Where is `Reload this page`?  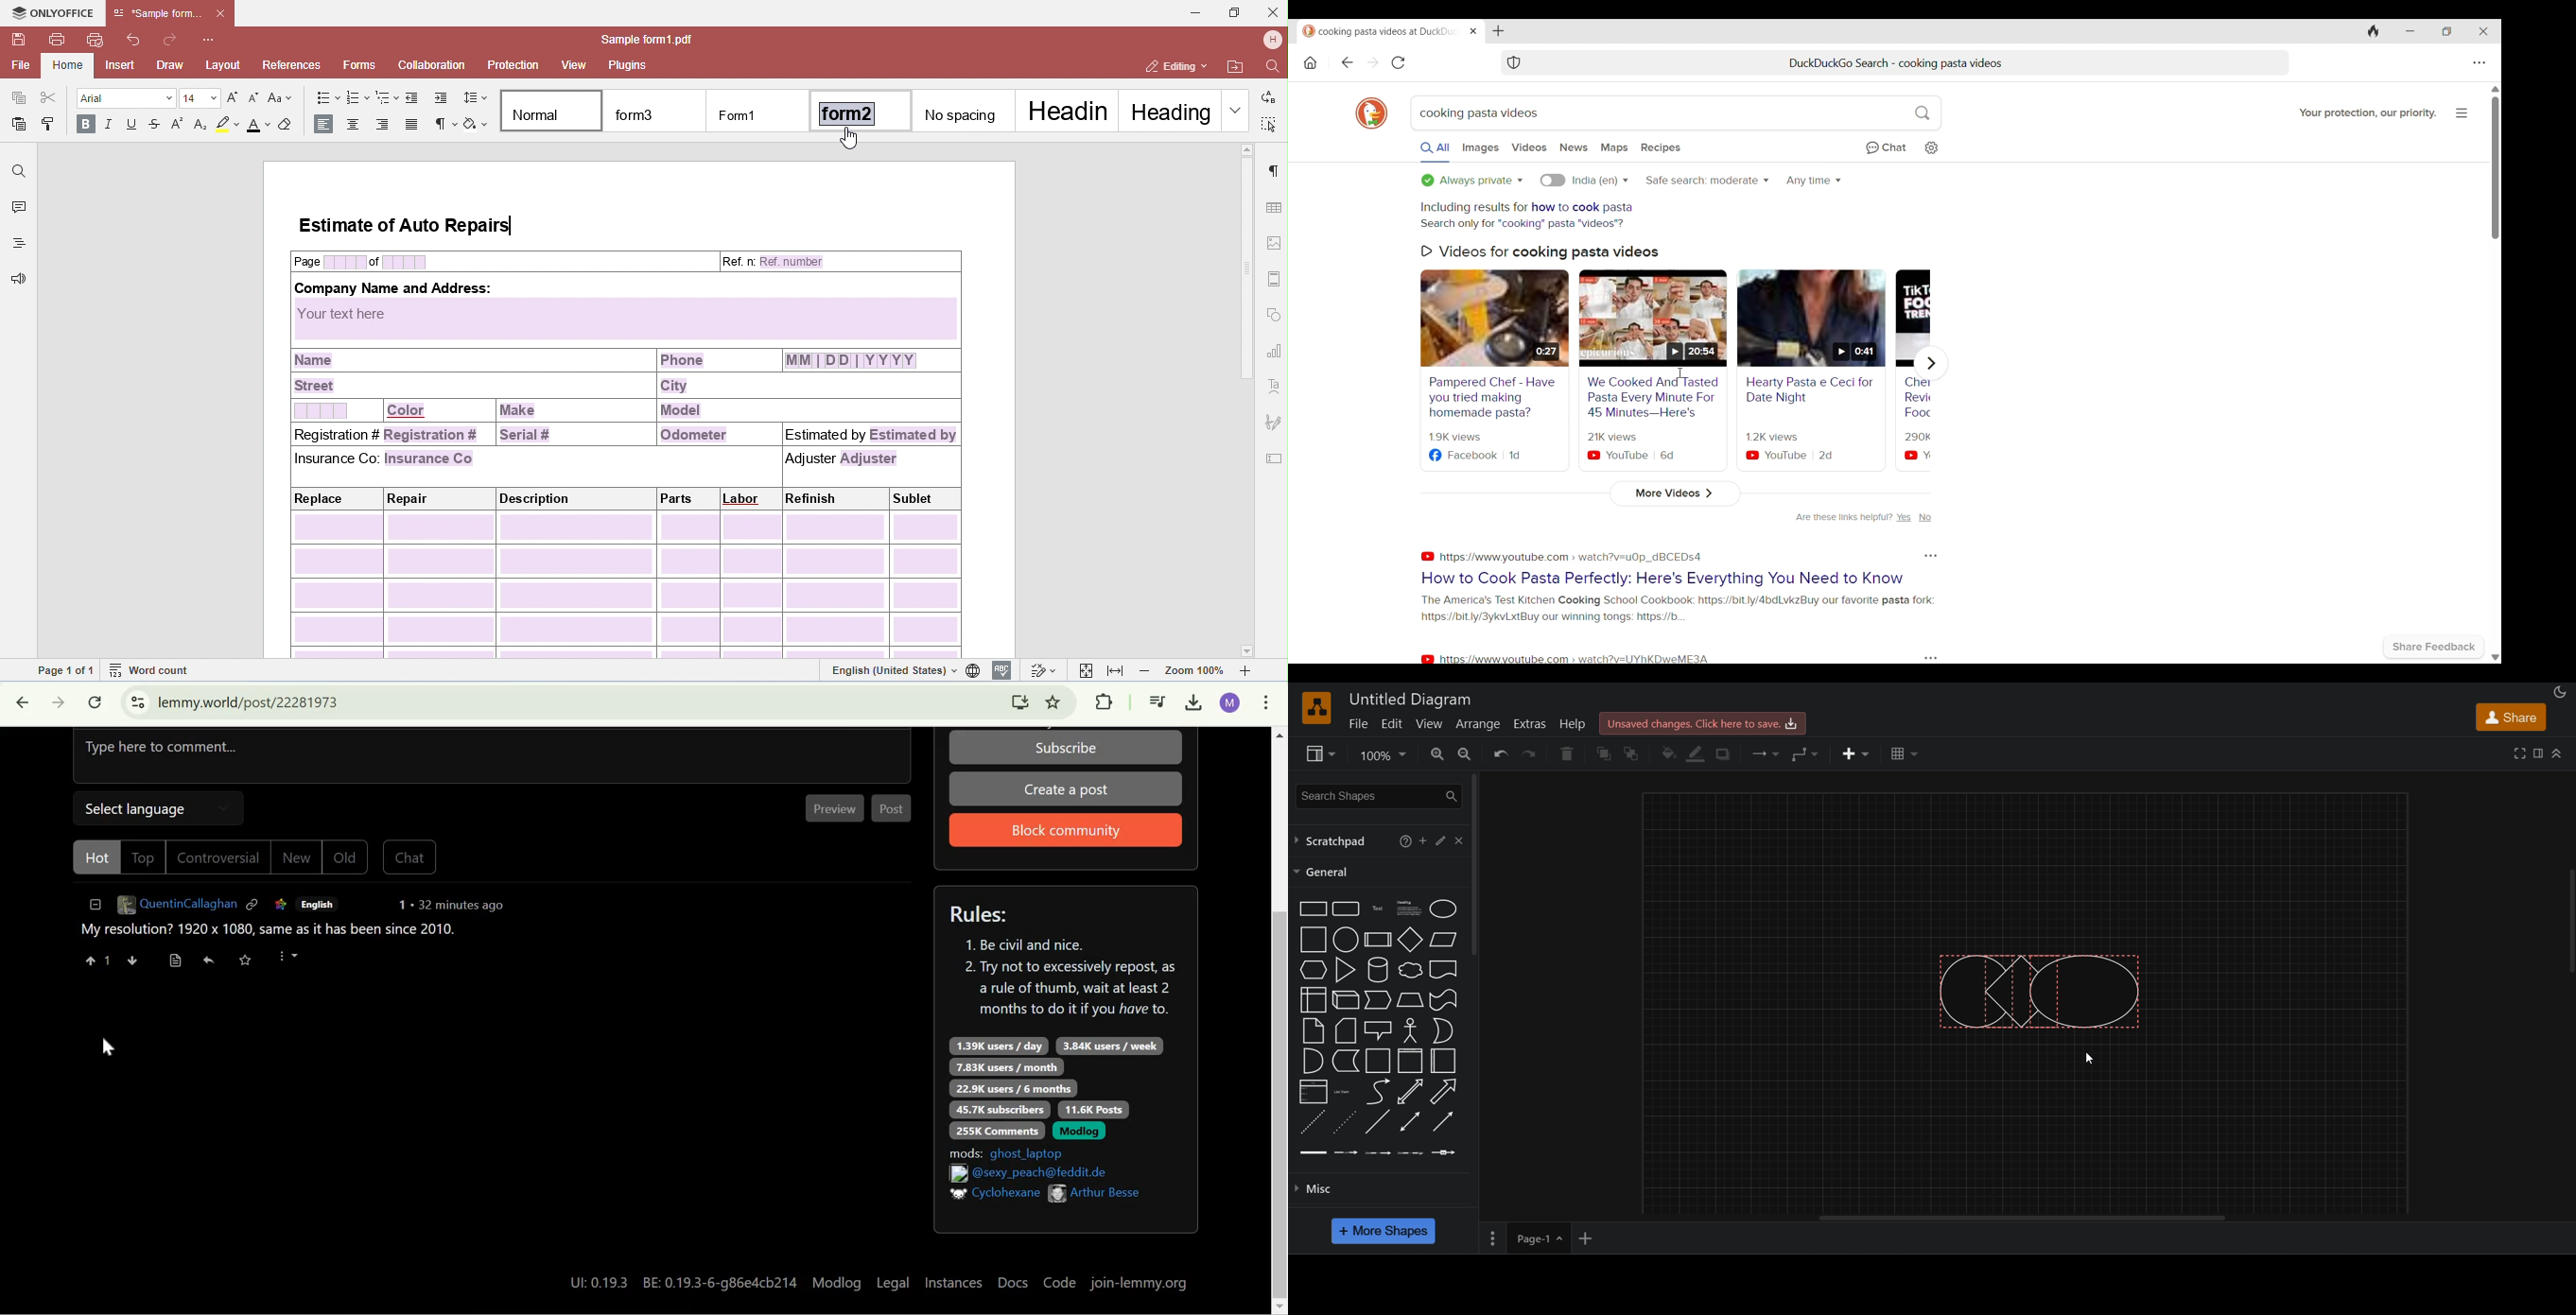
Reload this page is located at coordinates (97, 702).